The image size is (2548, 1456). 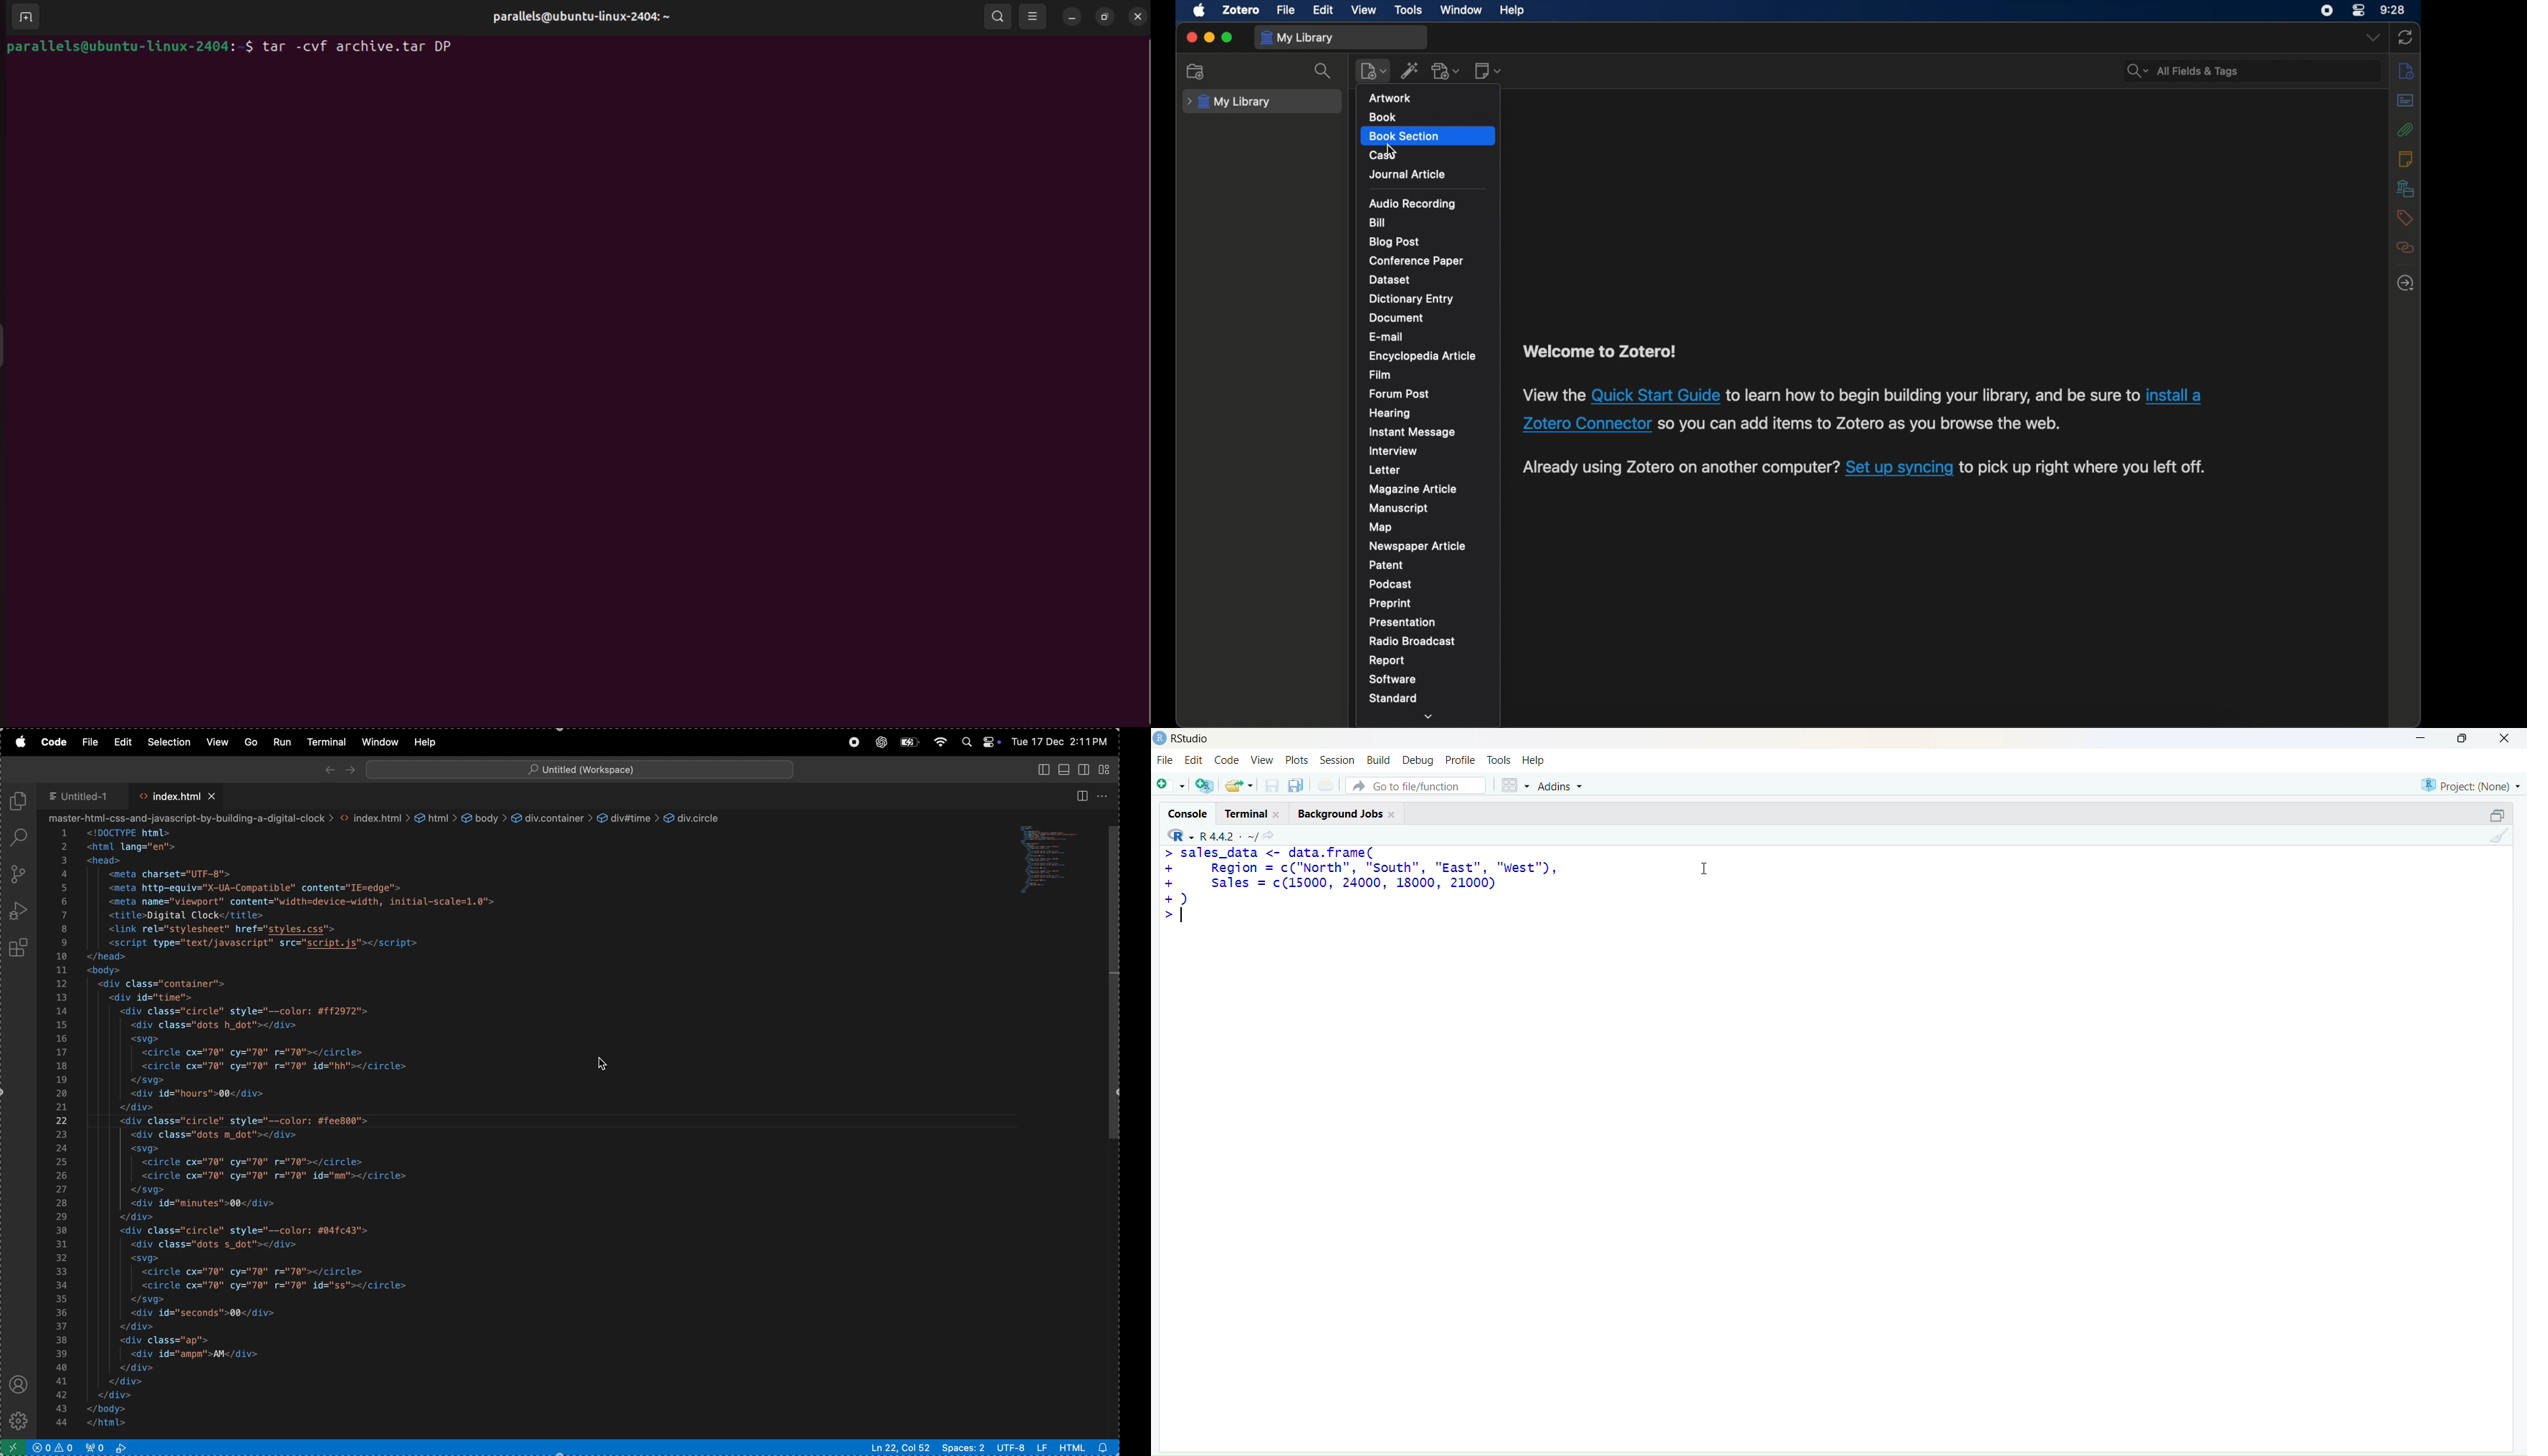 What do you see at coordinates (1391, 413) in the screenshot?
I see `hearing` at bounding box center [1391, 413].